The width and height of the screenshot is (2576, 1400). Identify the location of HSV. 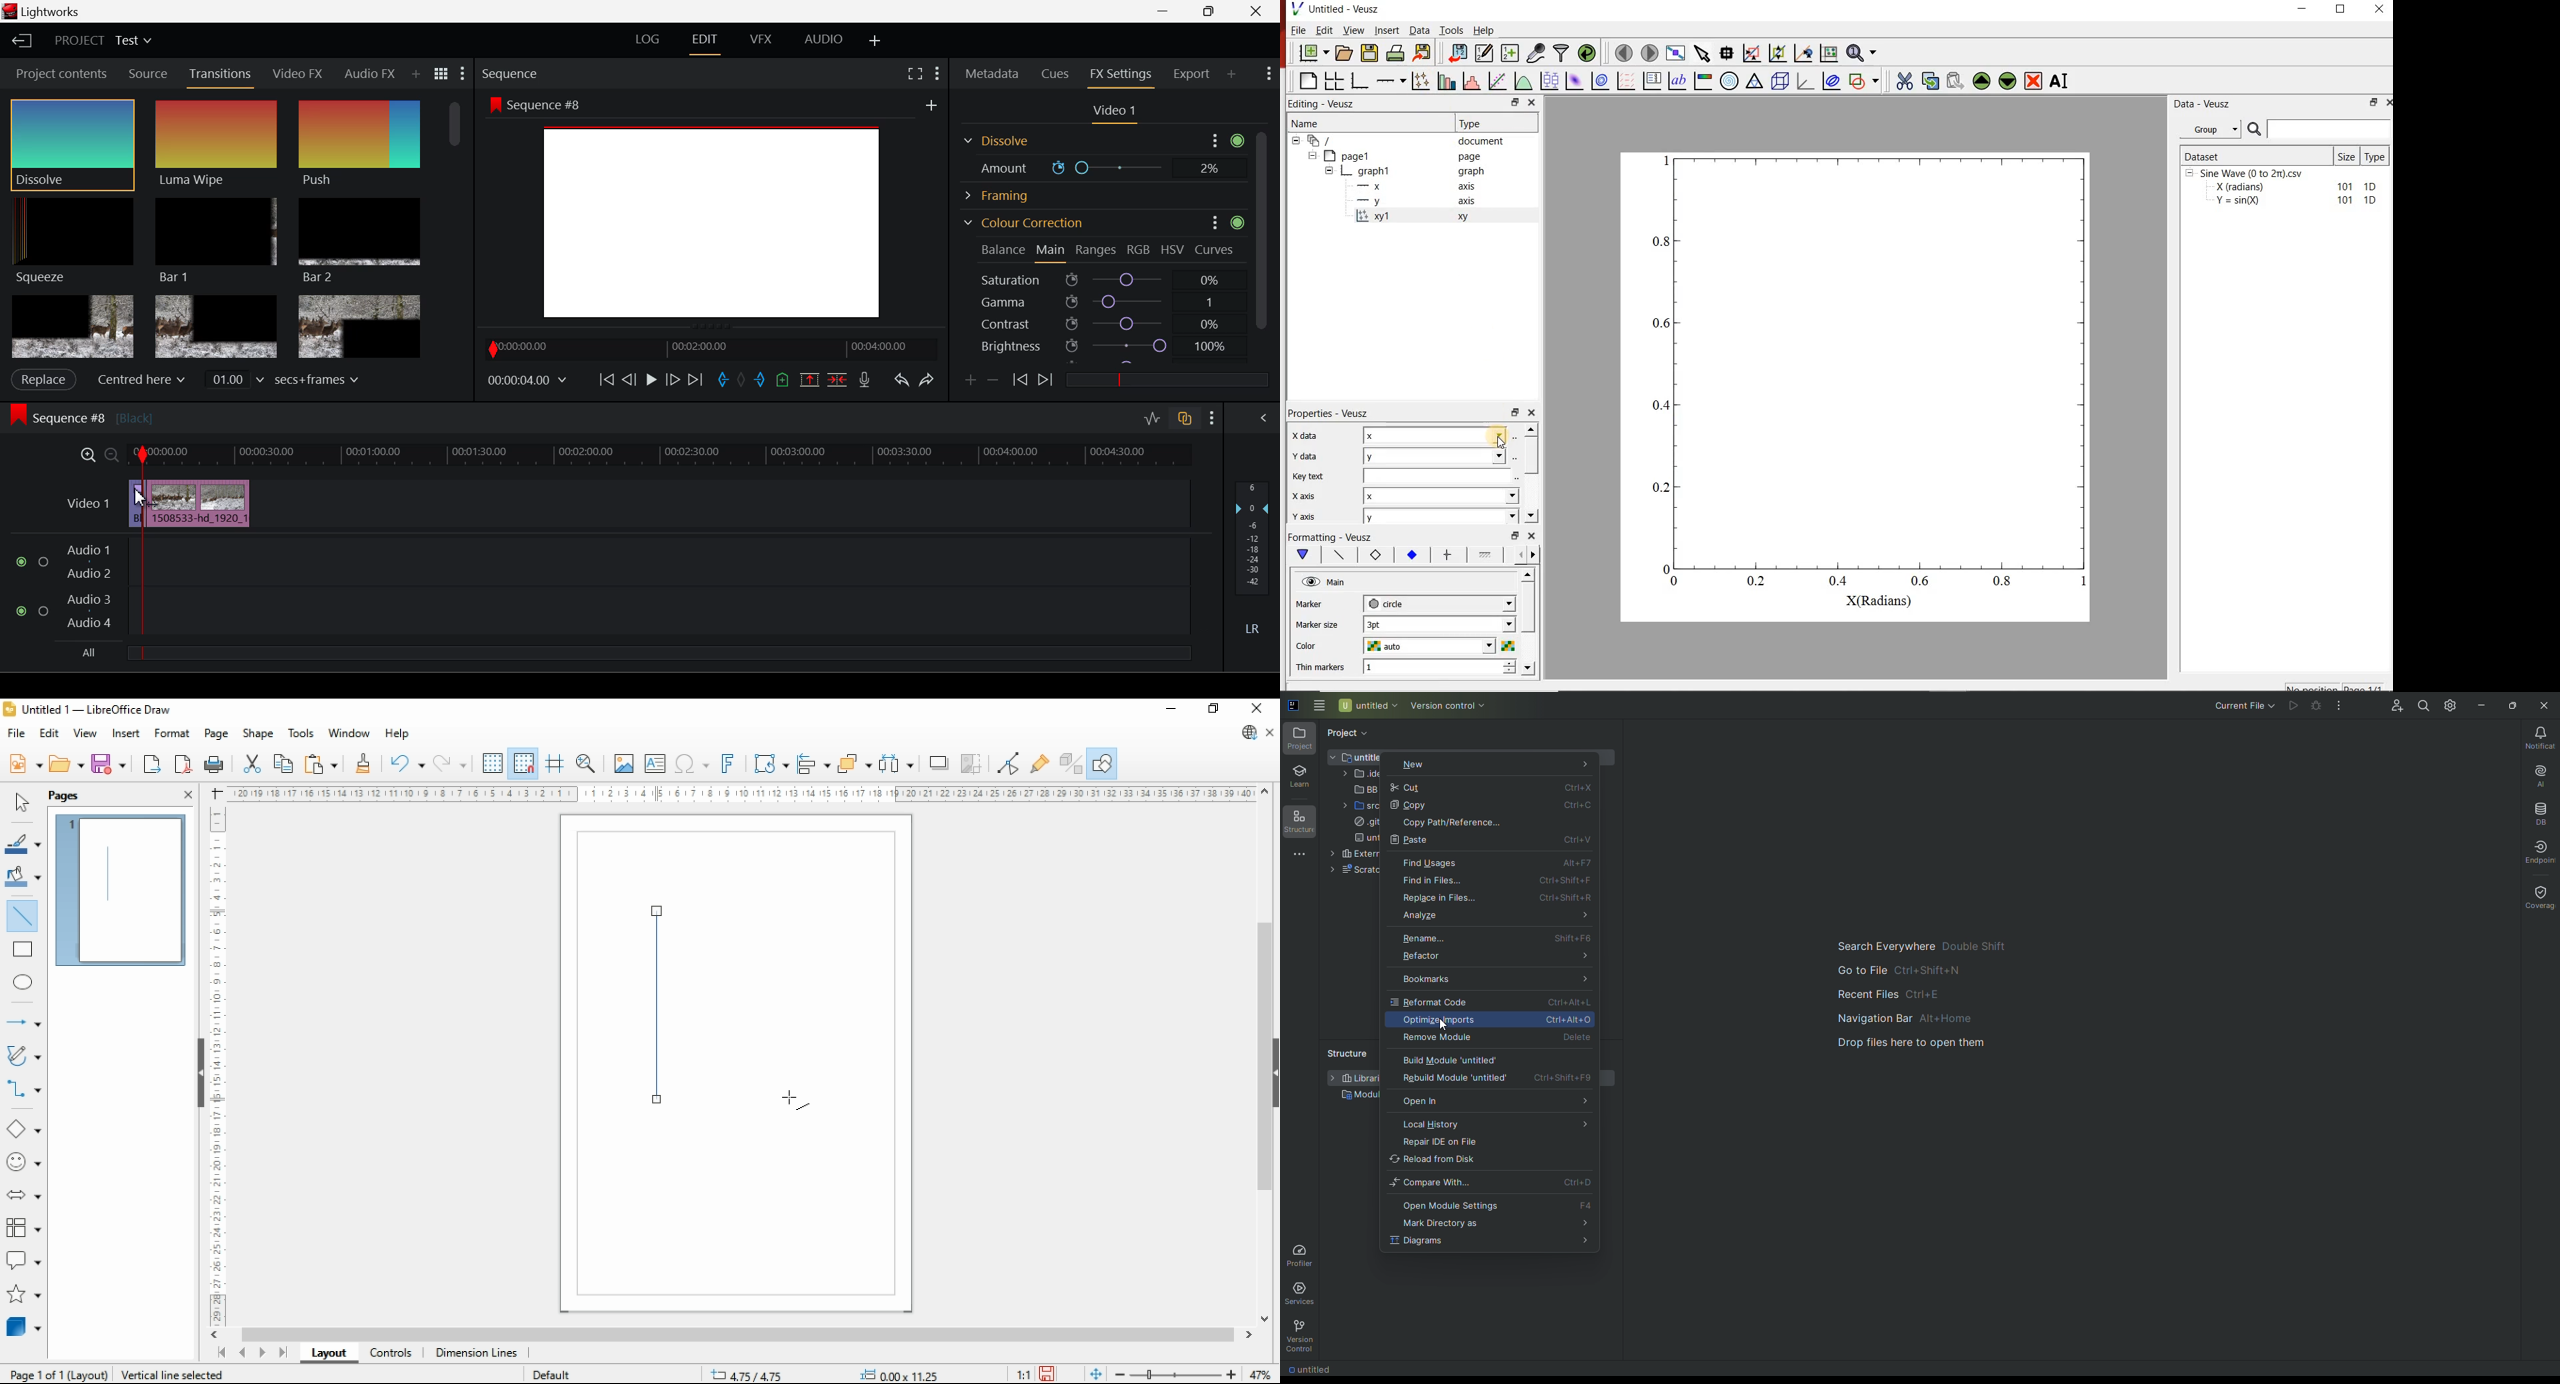
(1172, 250).